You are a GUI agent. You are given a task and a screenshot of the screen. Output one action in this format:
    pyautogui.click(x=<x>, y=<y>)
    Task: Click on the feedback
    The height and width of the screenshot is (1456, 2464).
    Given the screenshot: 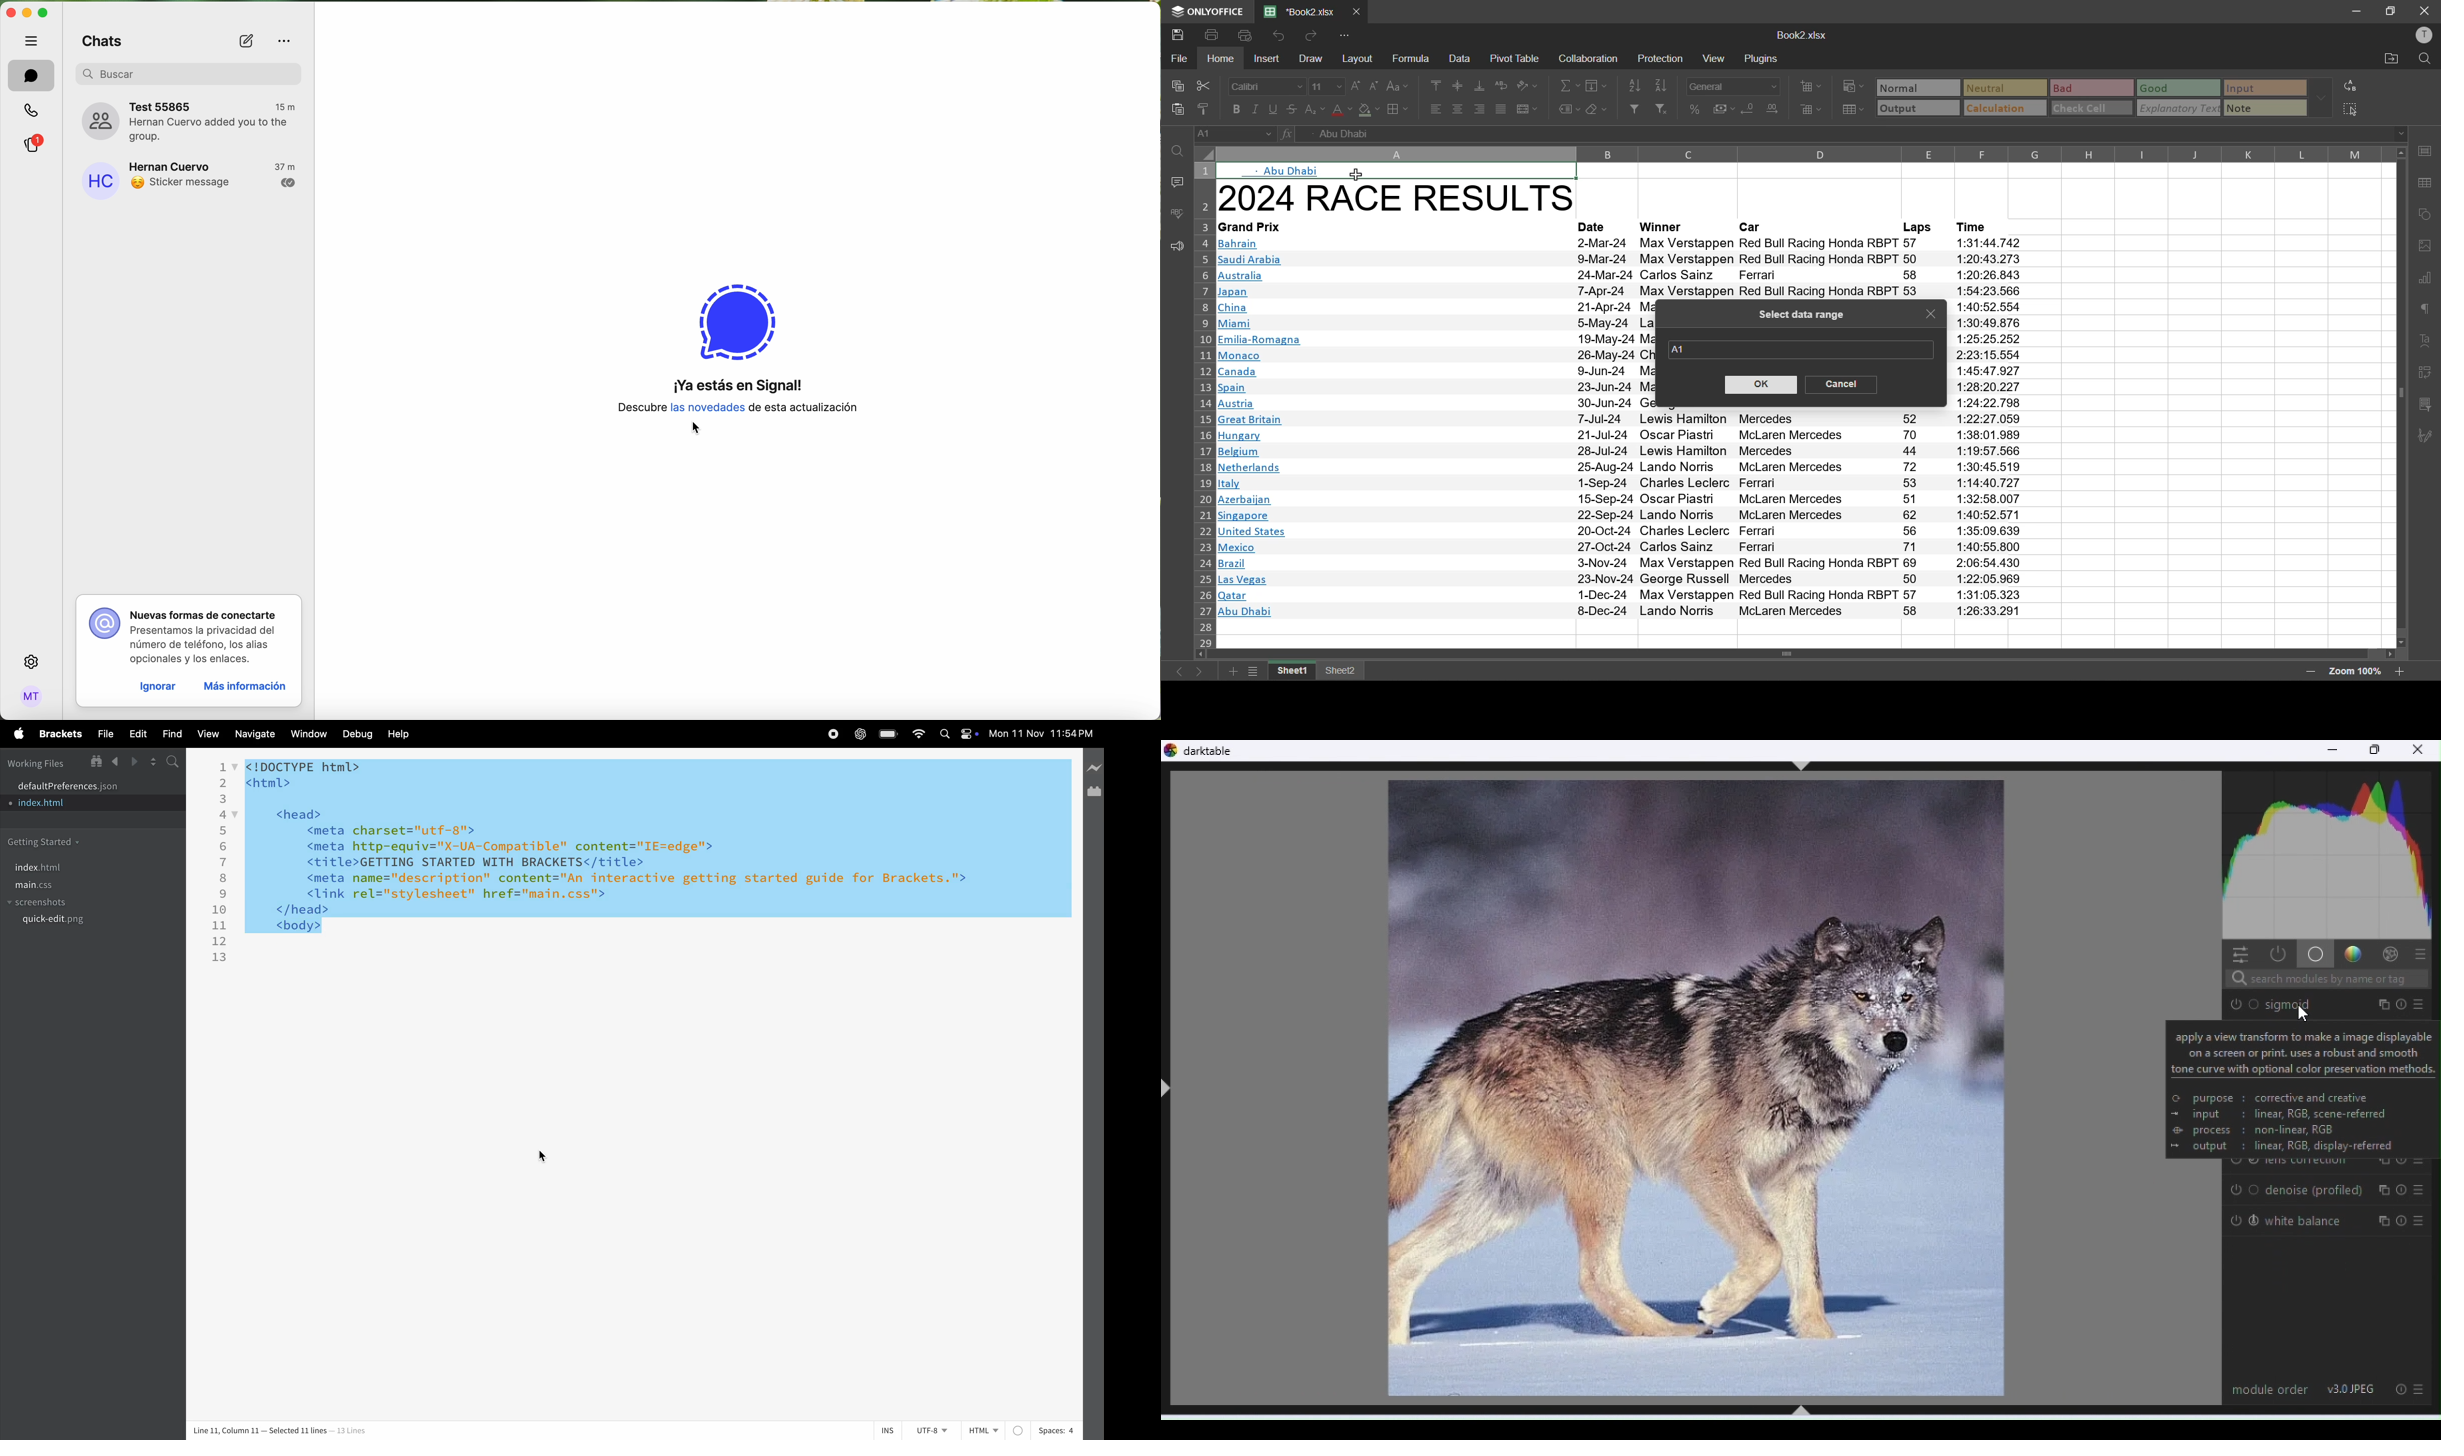 What is the action you would take?
    pyautogui.click(x=1179, y=250)
    